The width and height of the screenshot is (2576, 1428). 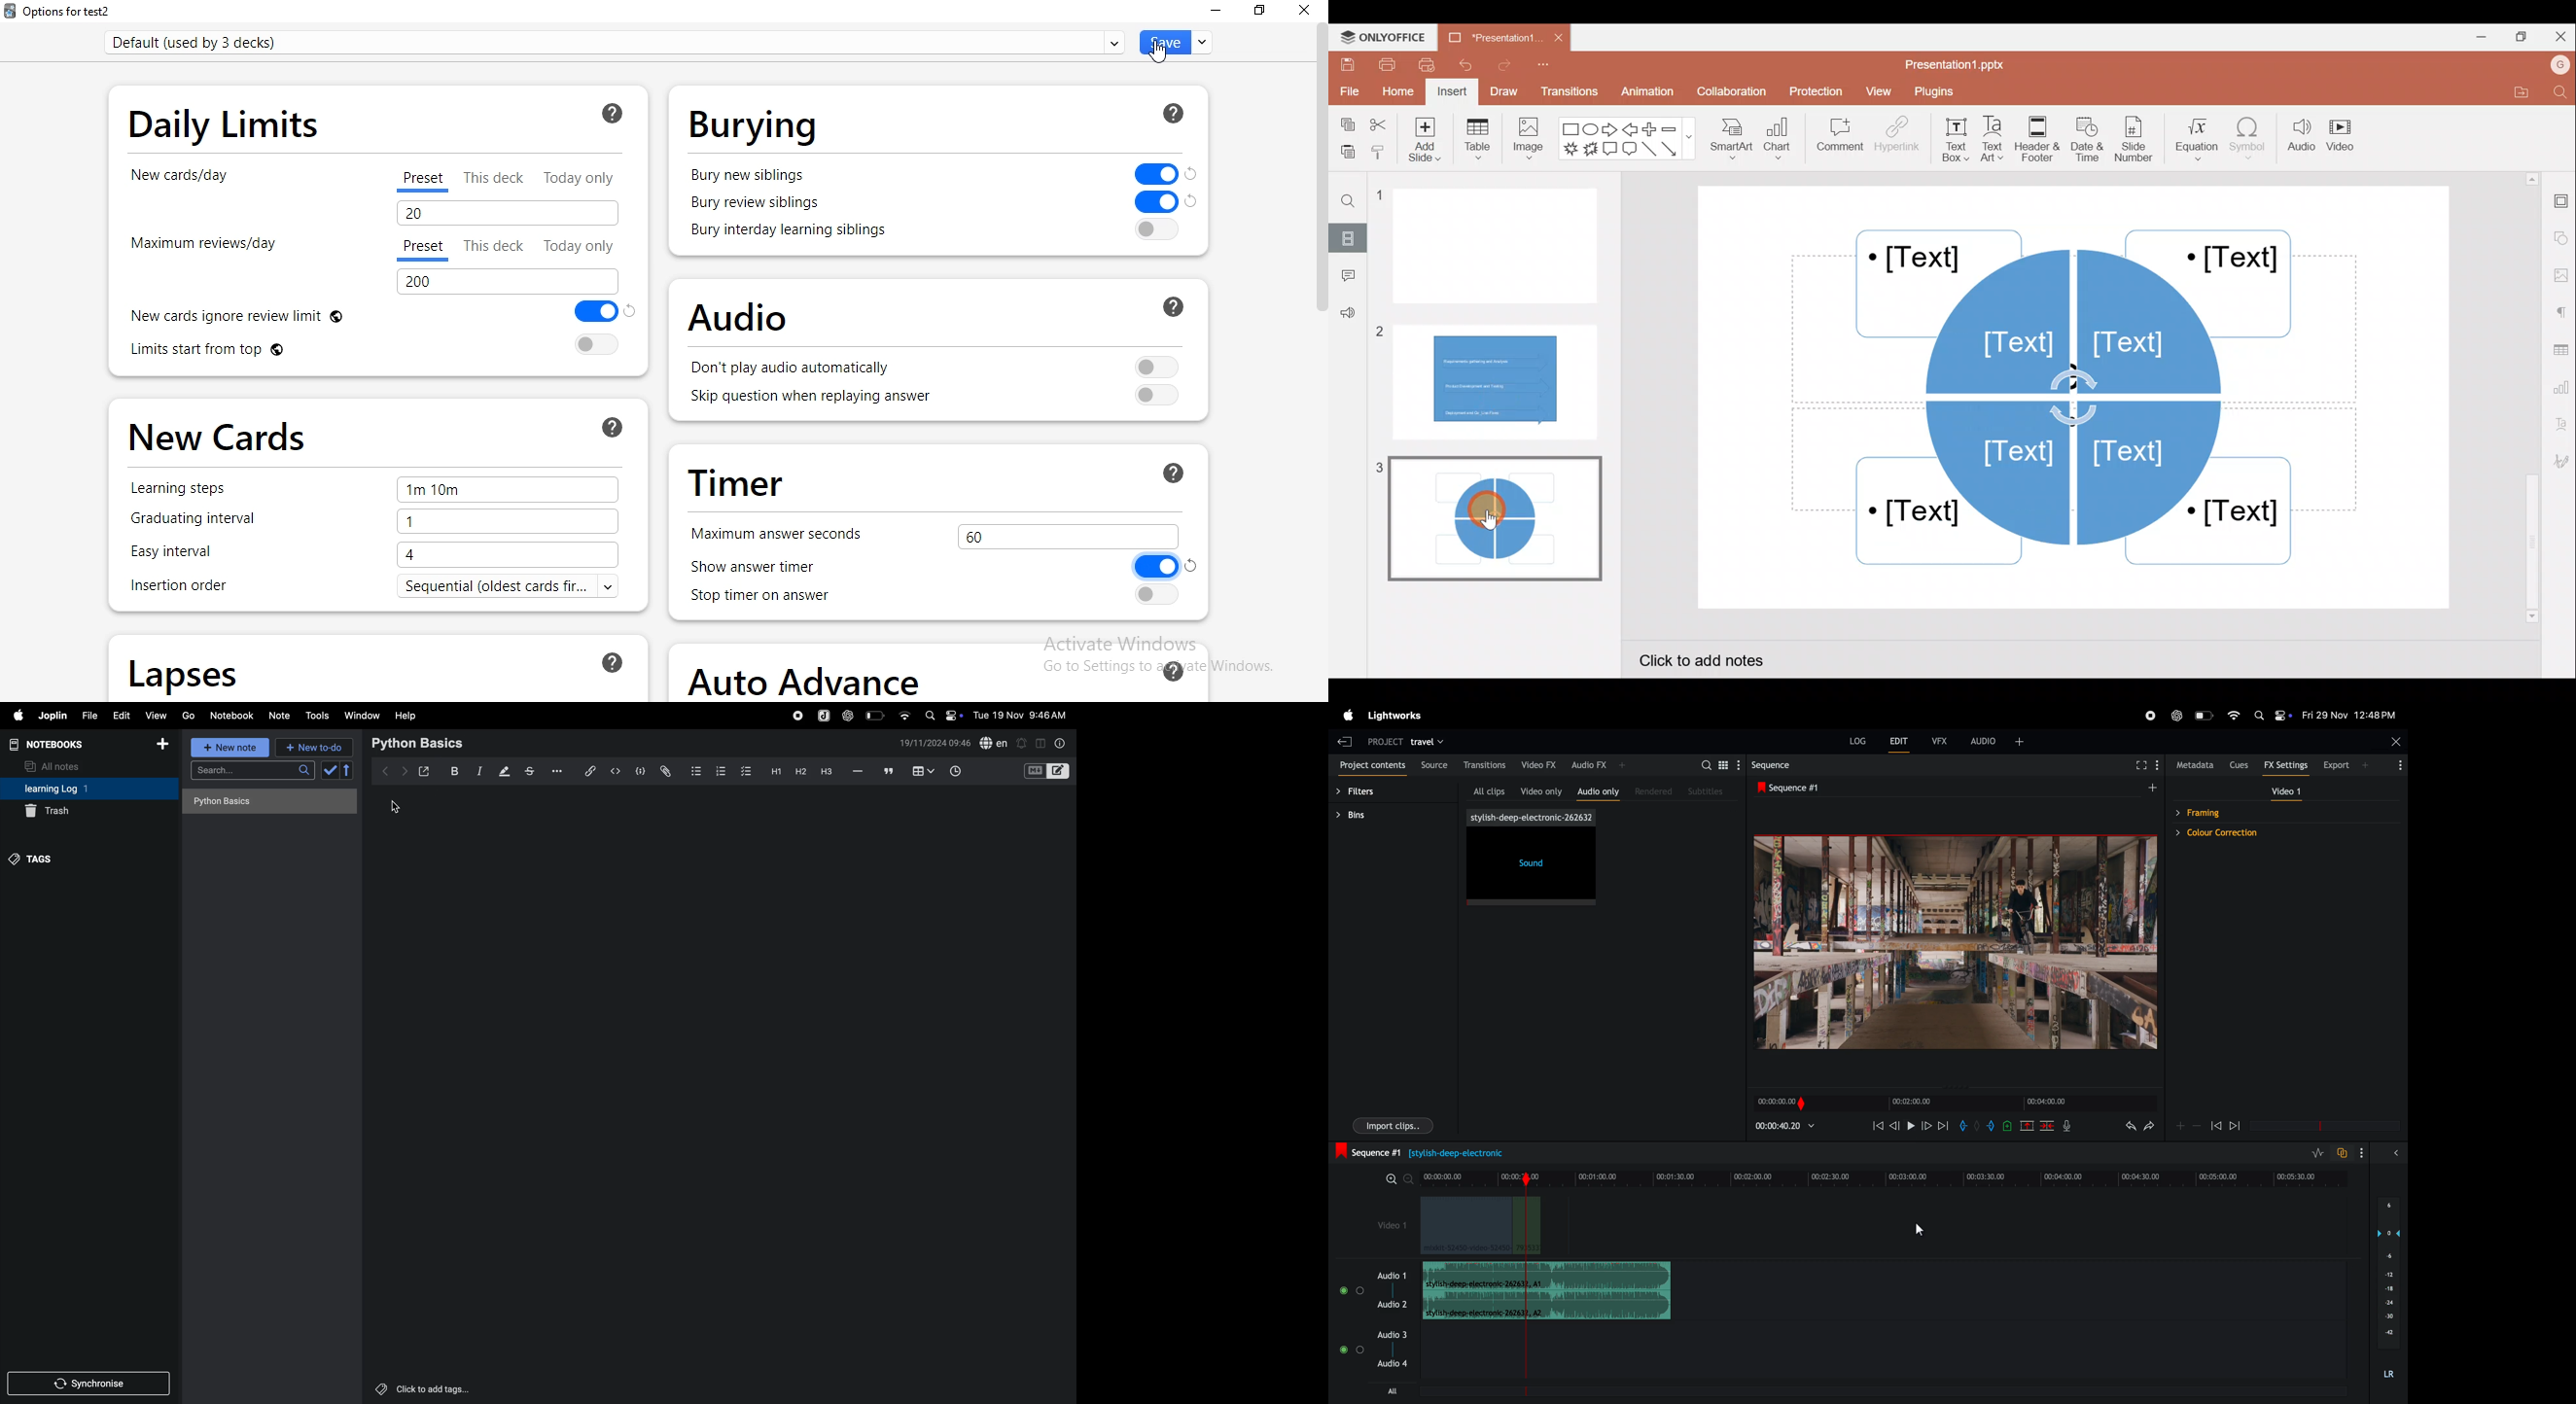 I want to click on Account name, so click(x=2556, y=67).